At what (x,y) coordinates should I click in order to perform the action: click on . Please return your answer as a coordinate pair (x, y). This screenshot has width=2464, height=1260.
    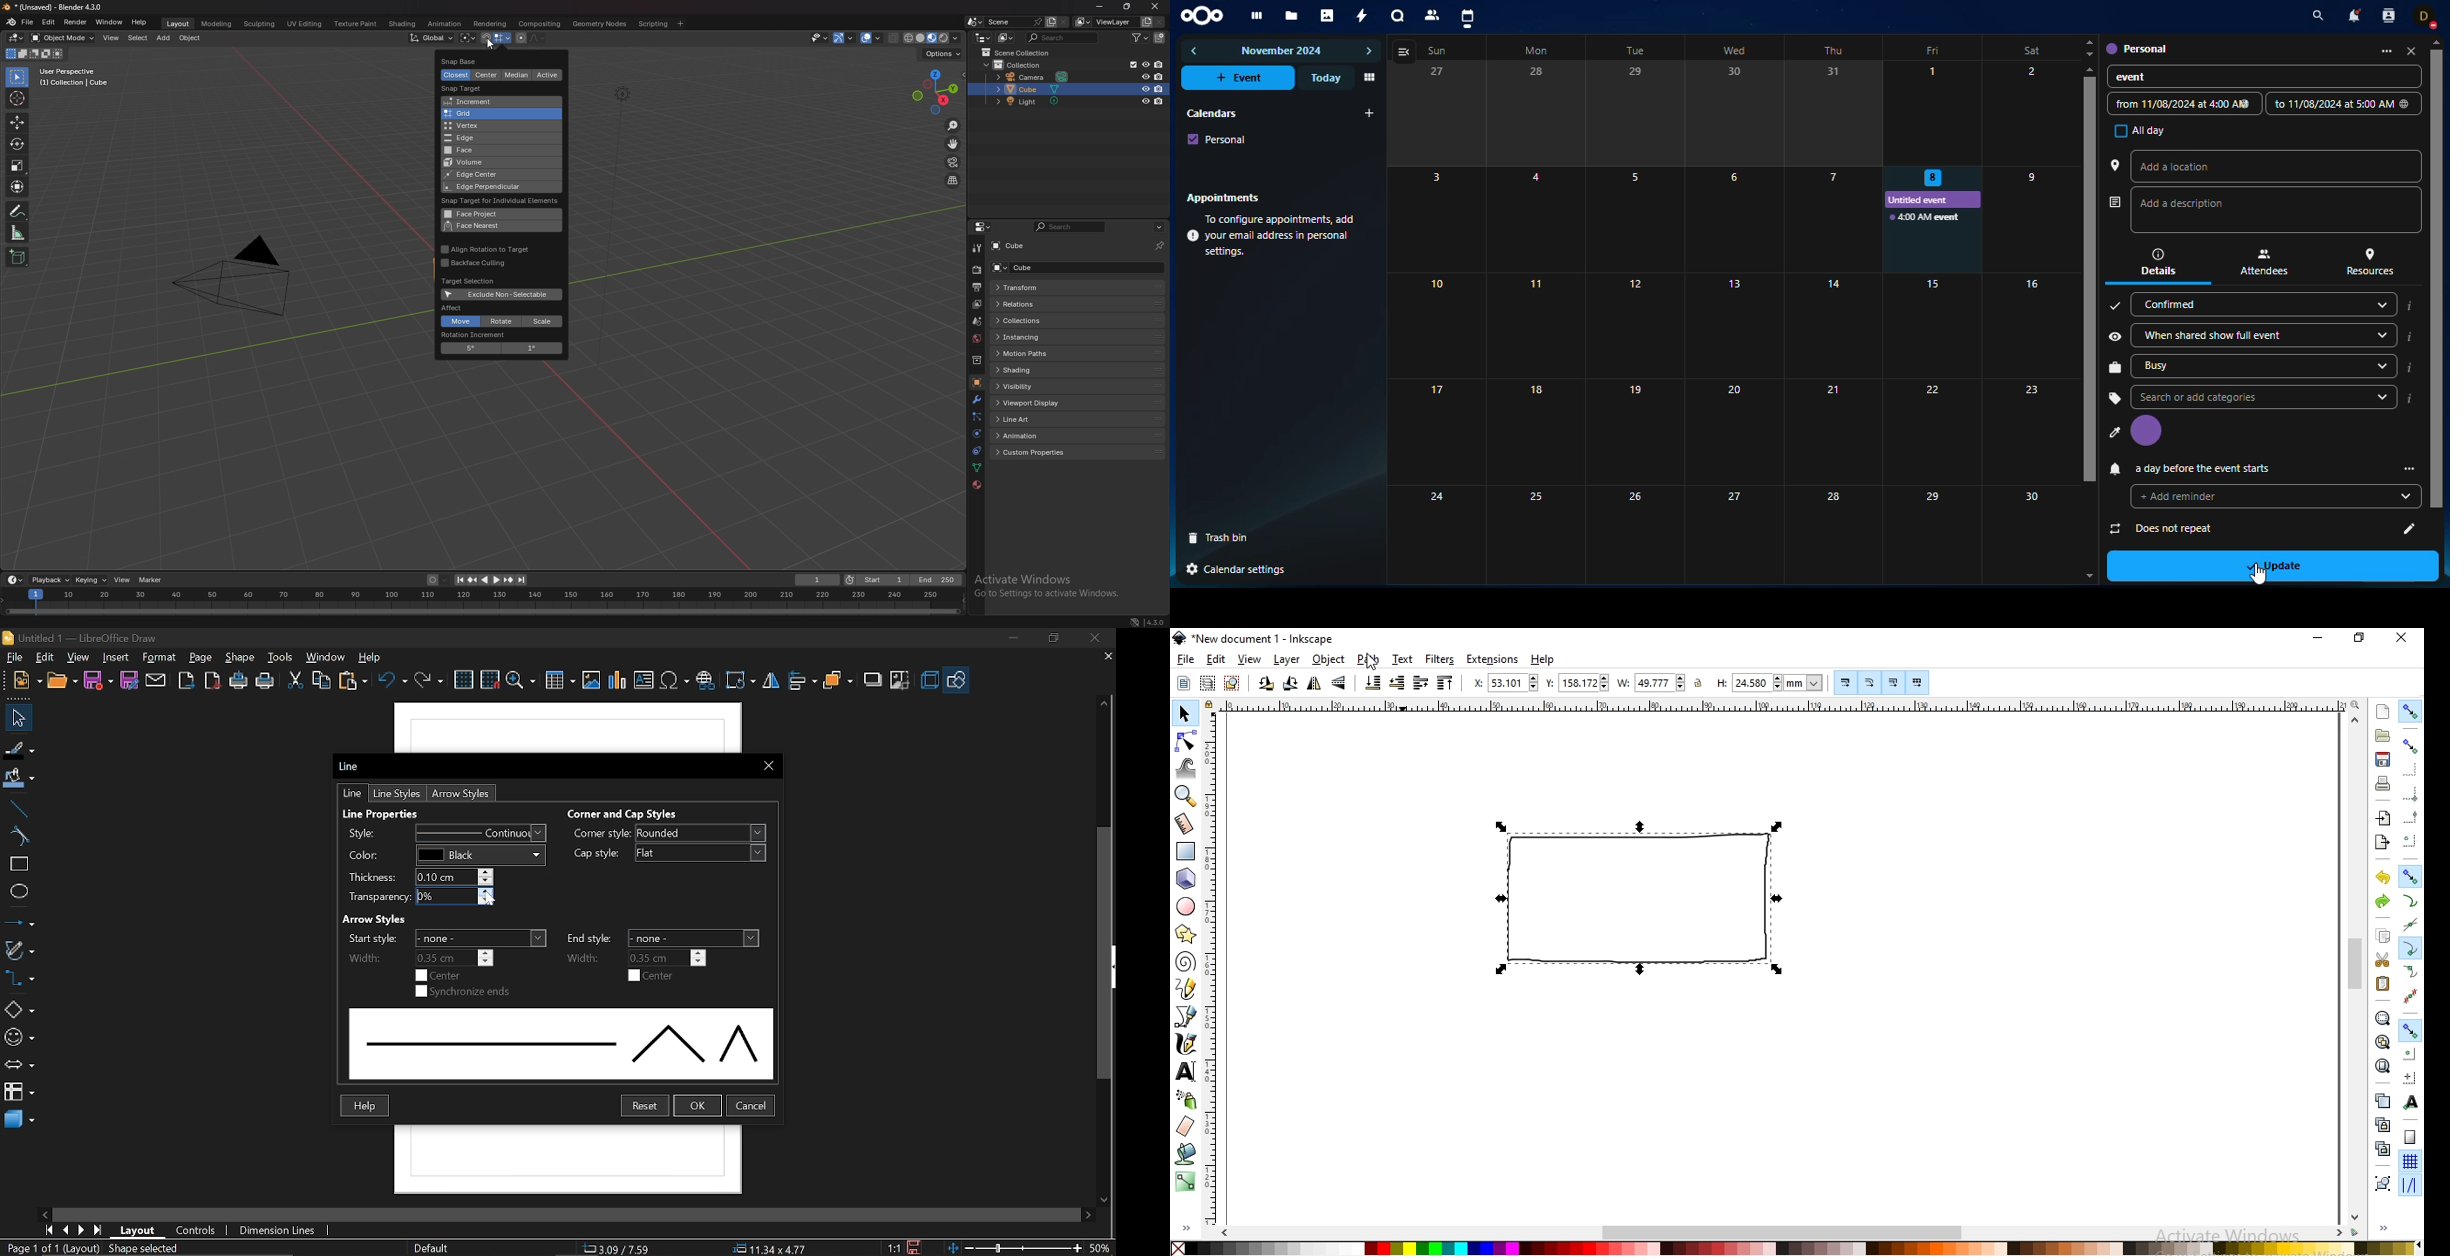
    Looking at the image, I should click on (1894, 682).